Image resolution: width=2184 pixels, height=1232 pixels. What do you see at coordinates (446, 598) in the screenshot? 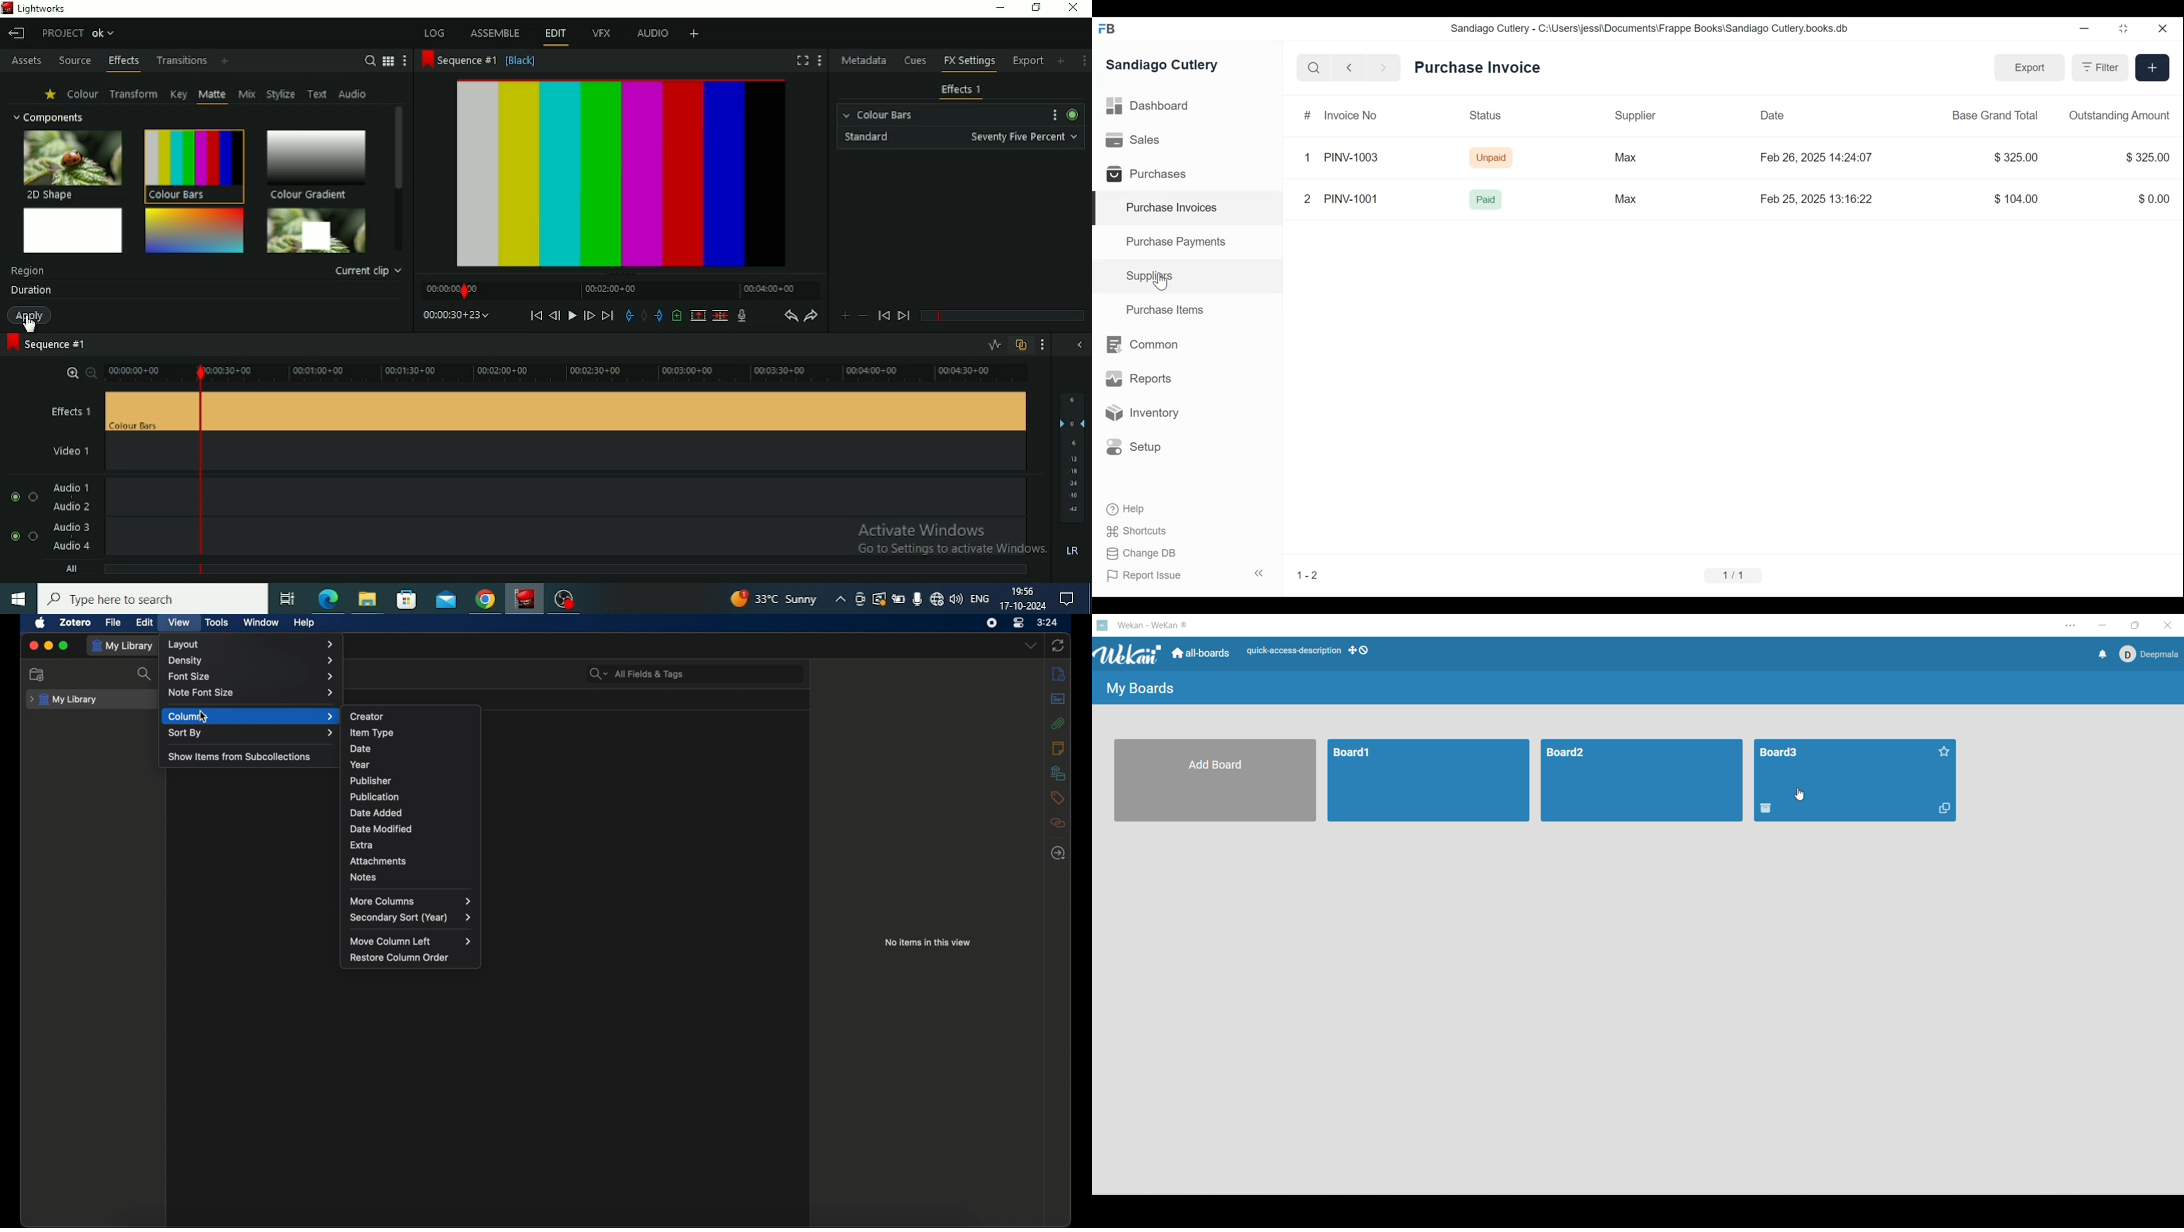
I see `Mail` at bounding box center [446, 598].